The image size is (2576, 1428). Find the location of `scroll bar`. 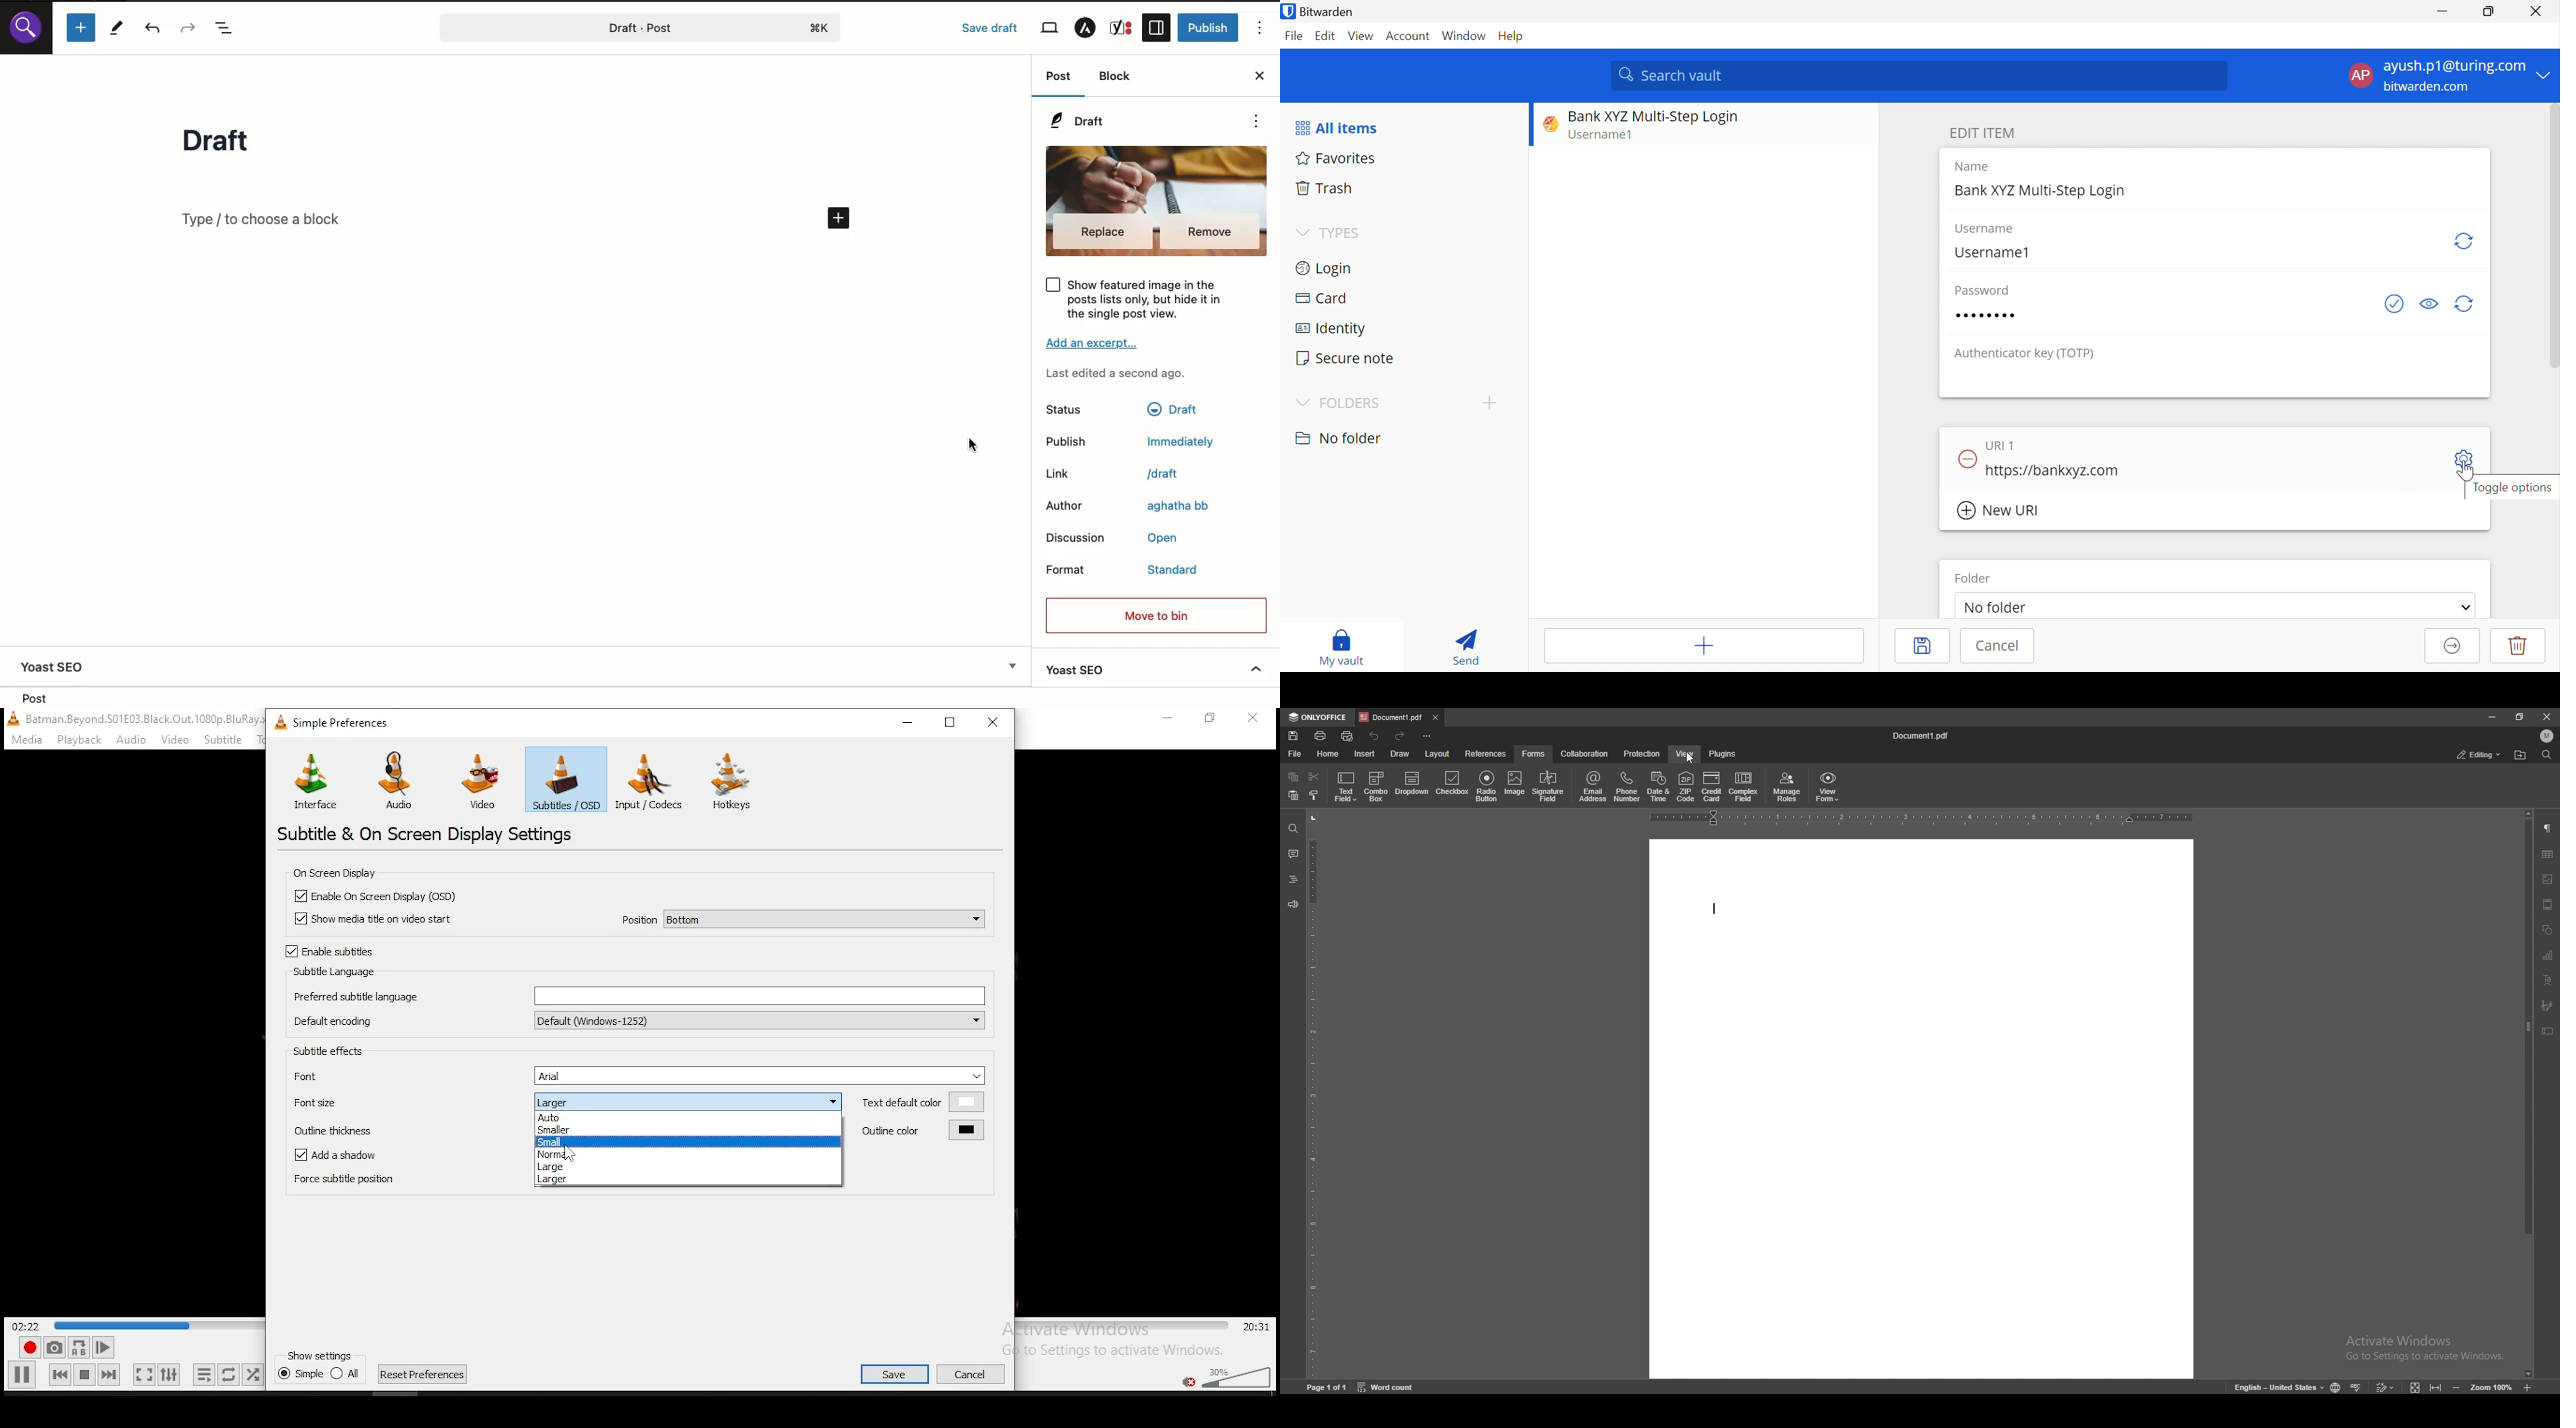

scroll bar is located at coordinates (2551, 245).